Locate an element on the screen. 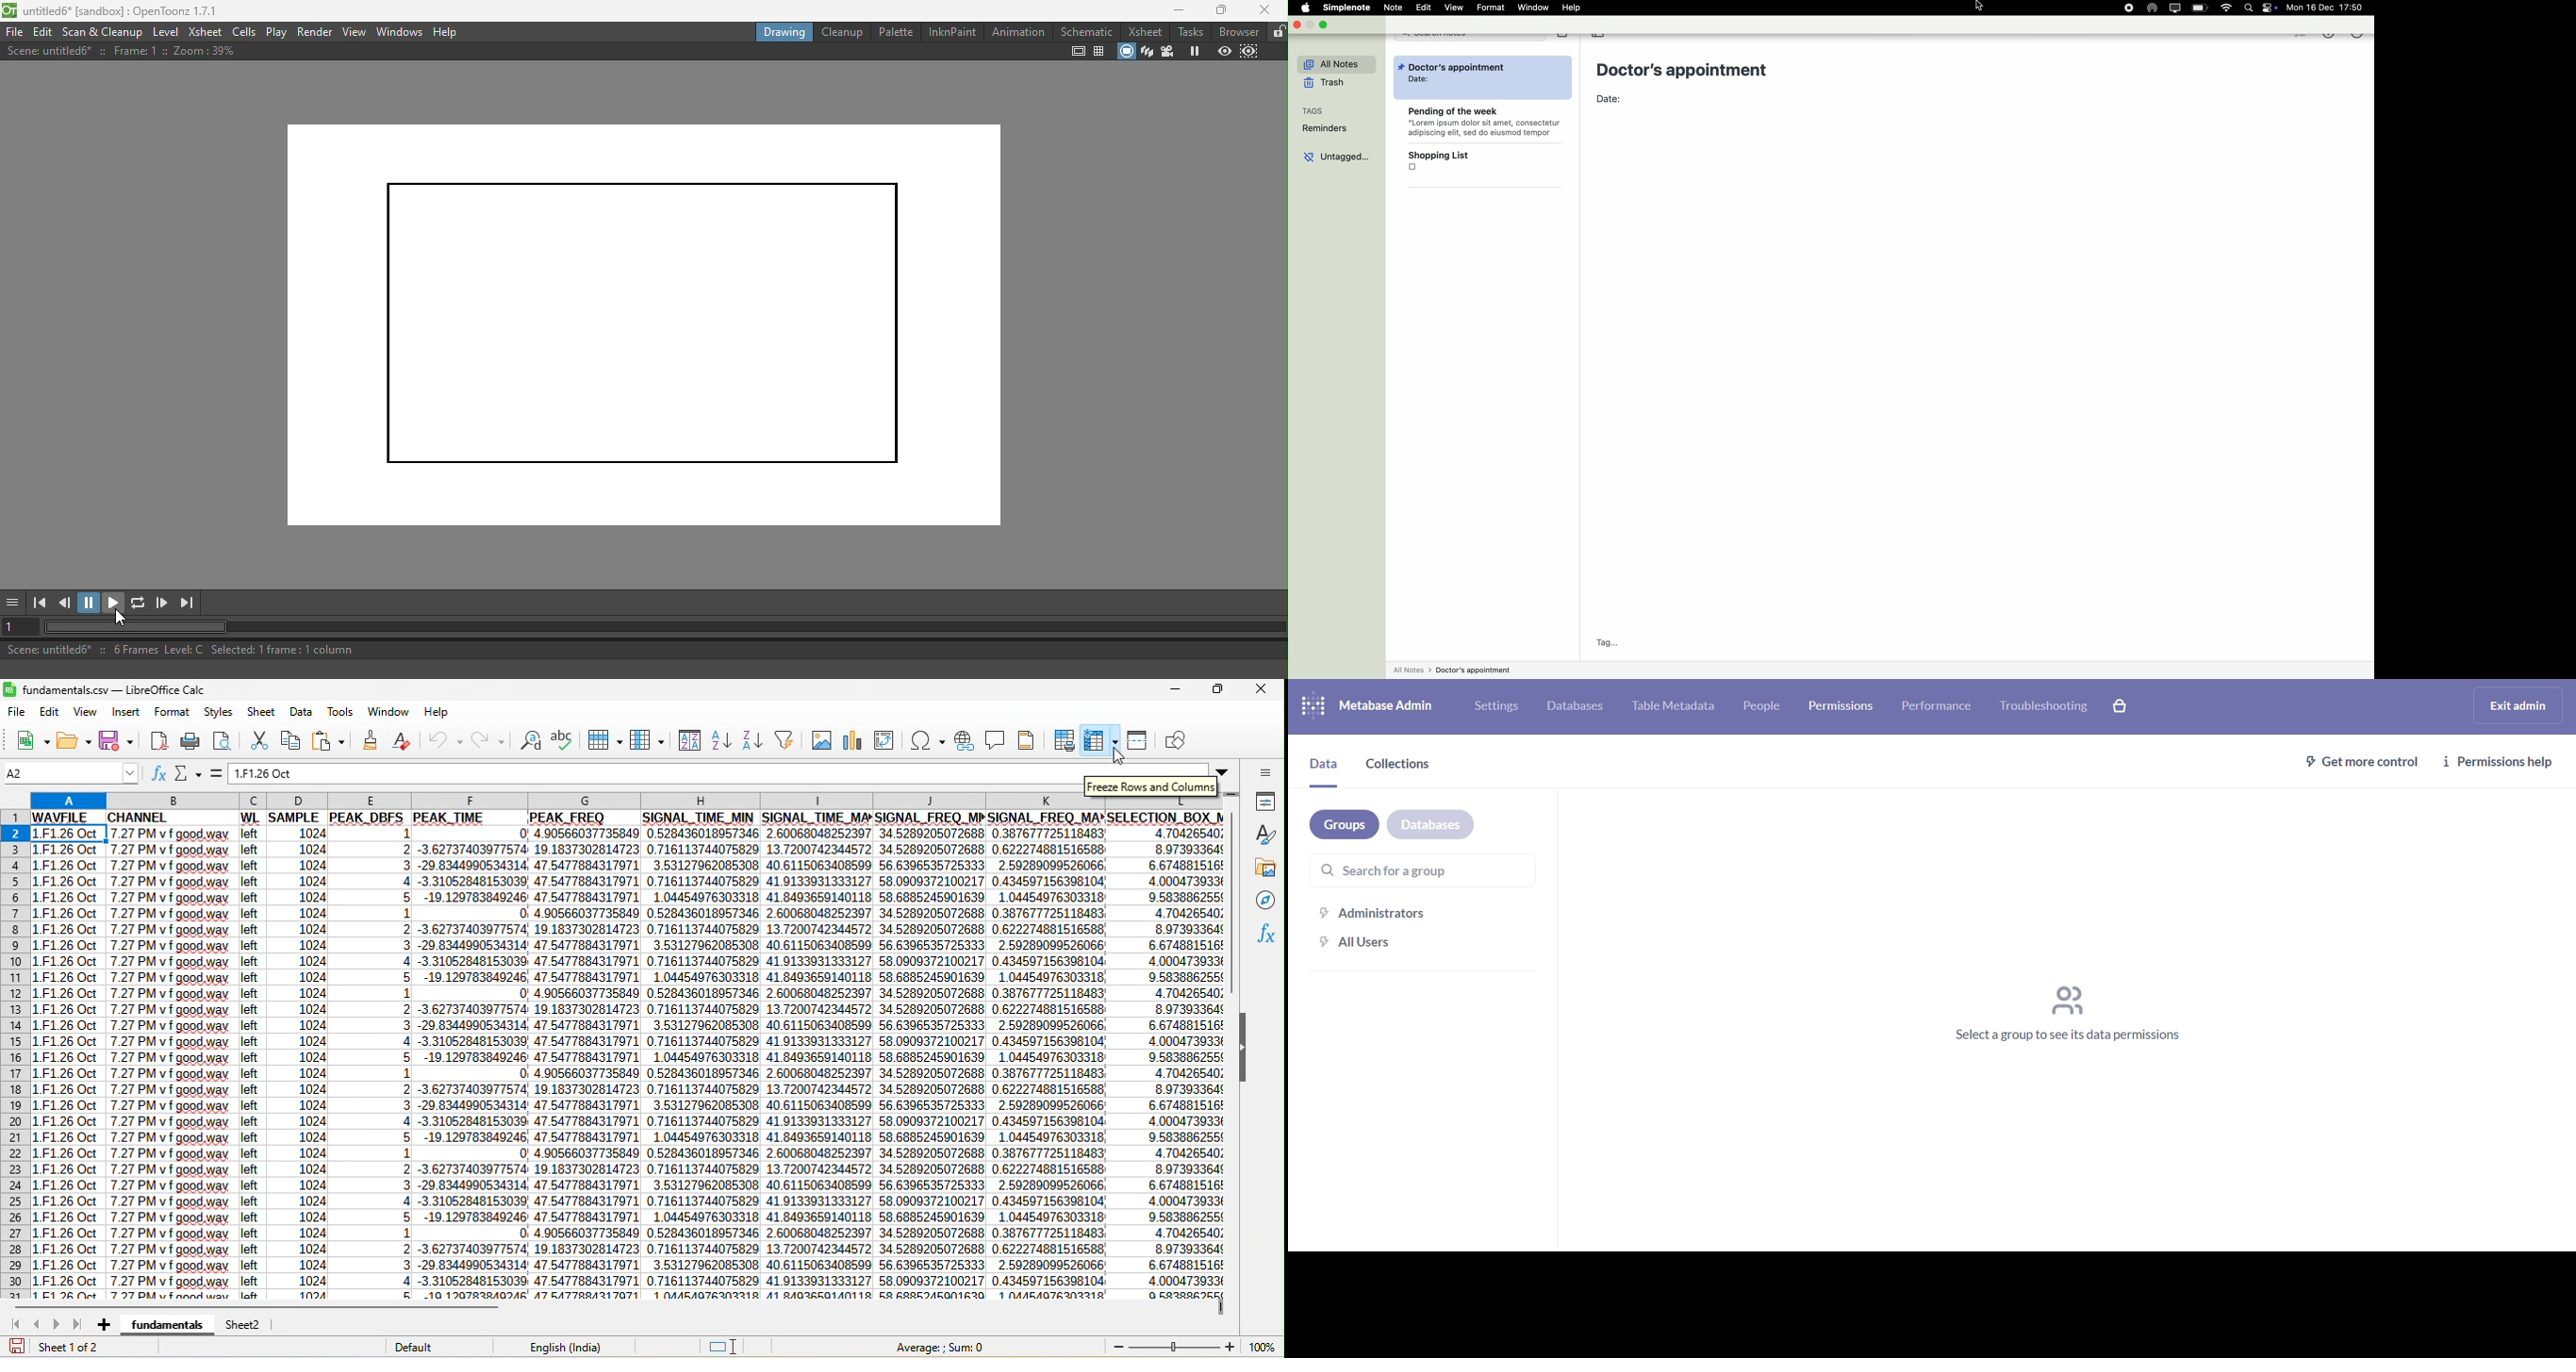 This screenshot has width=2576, height=1372. first sheet is located at coordinates (17, 1324).